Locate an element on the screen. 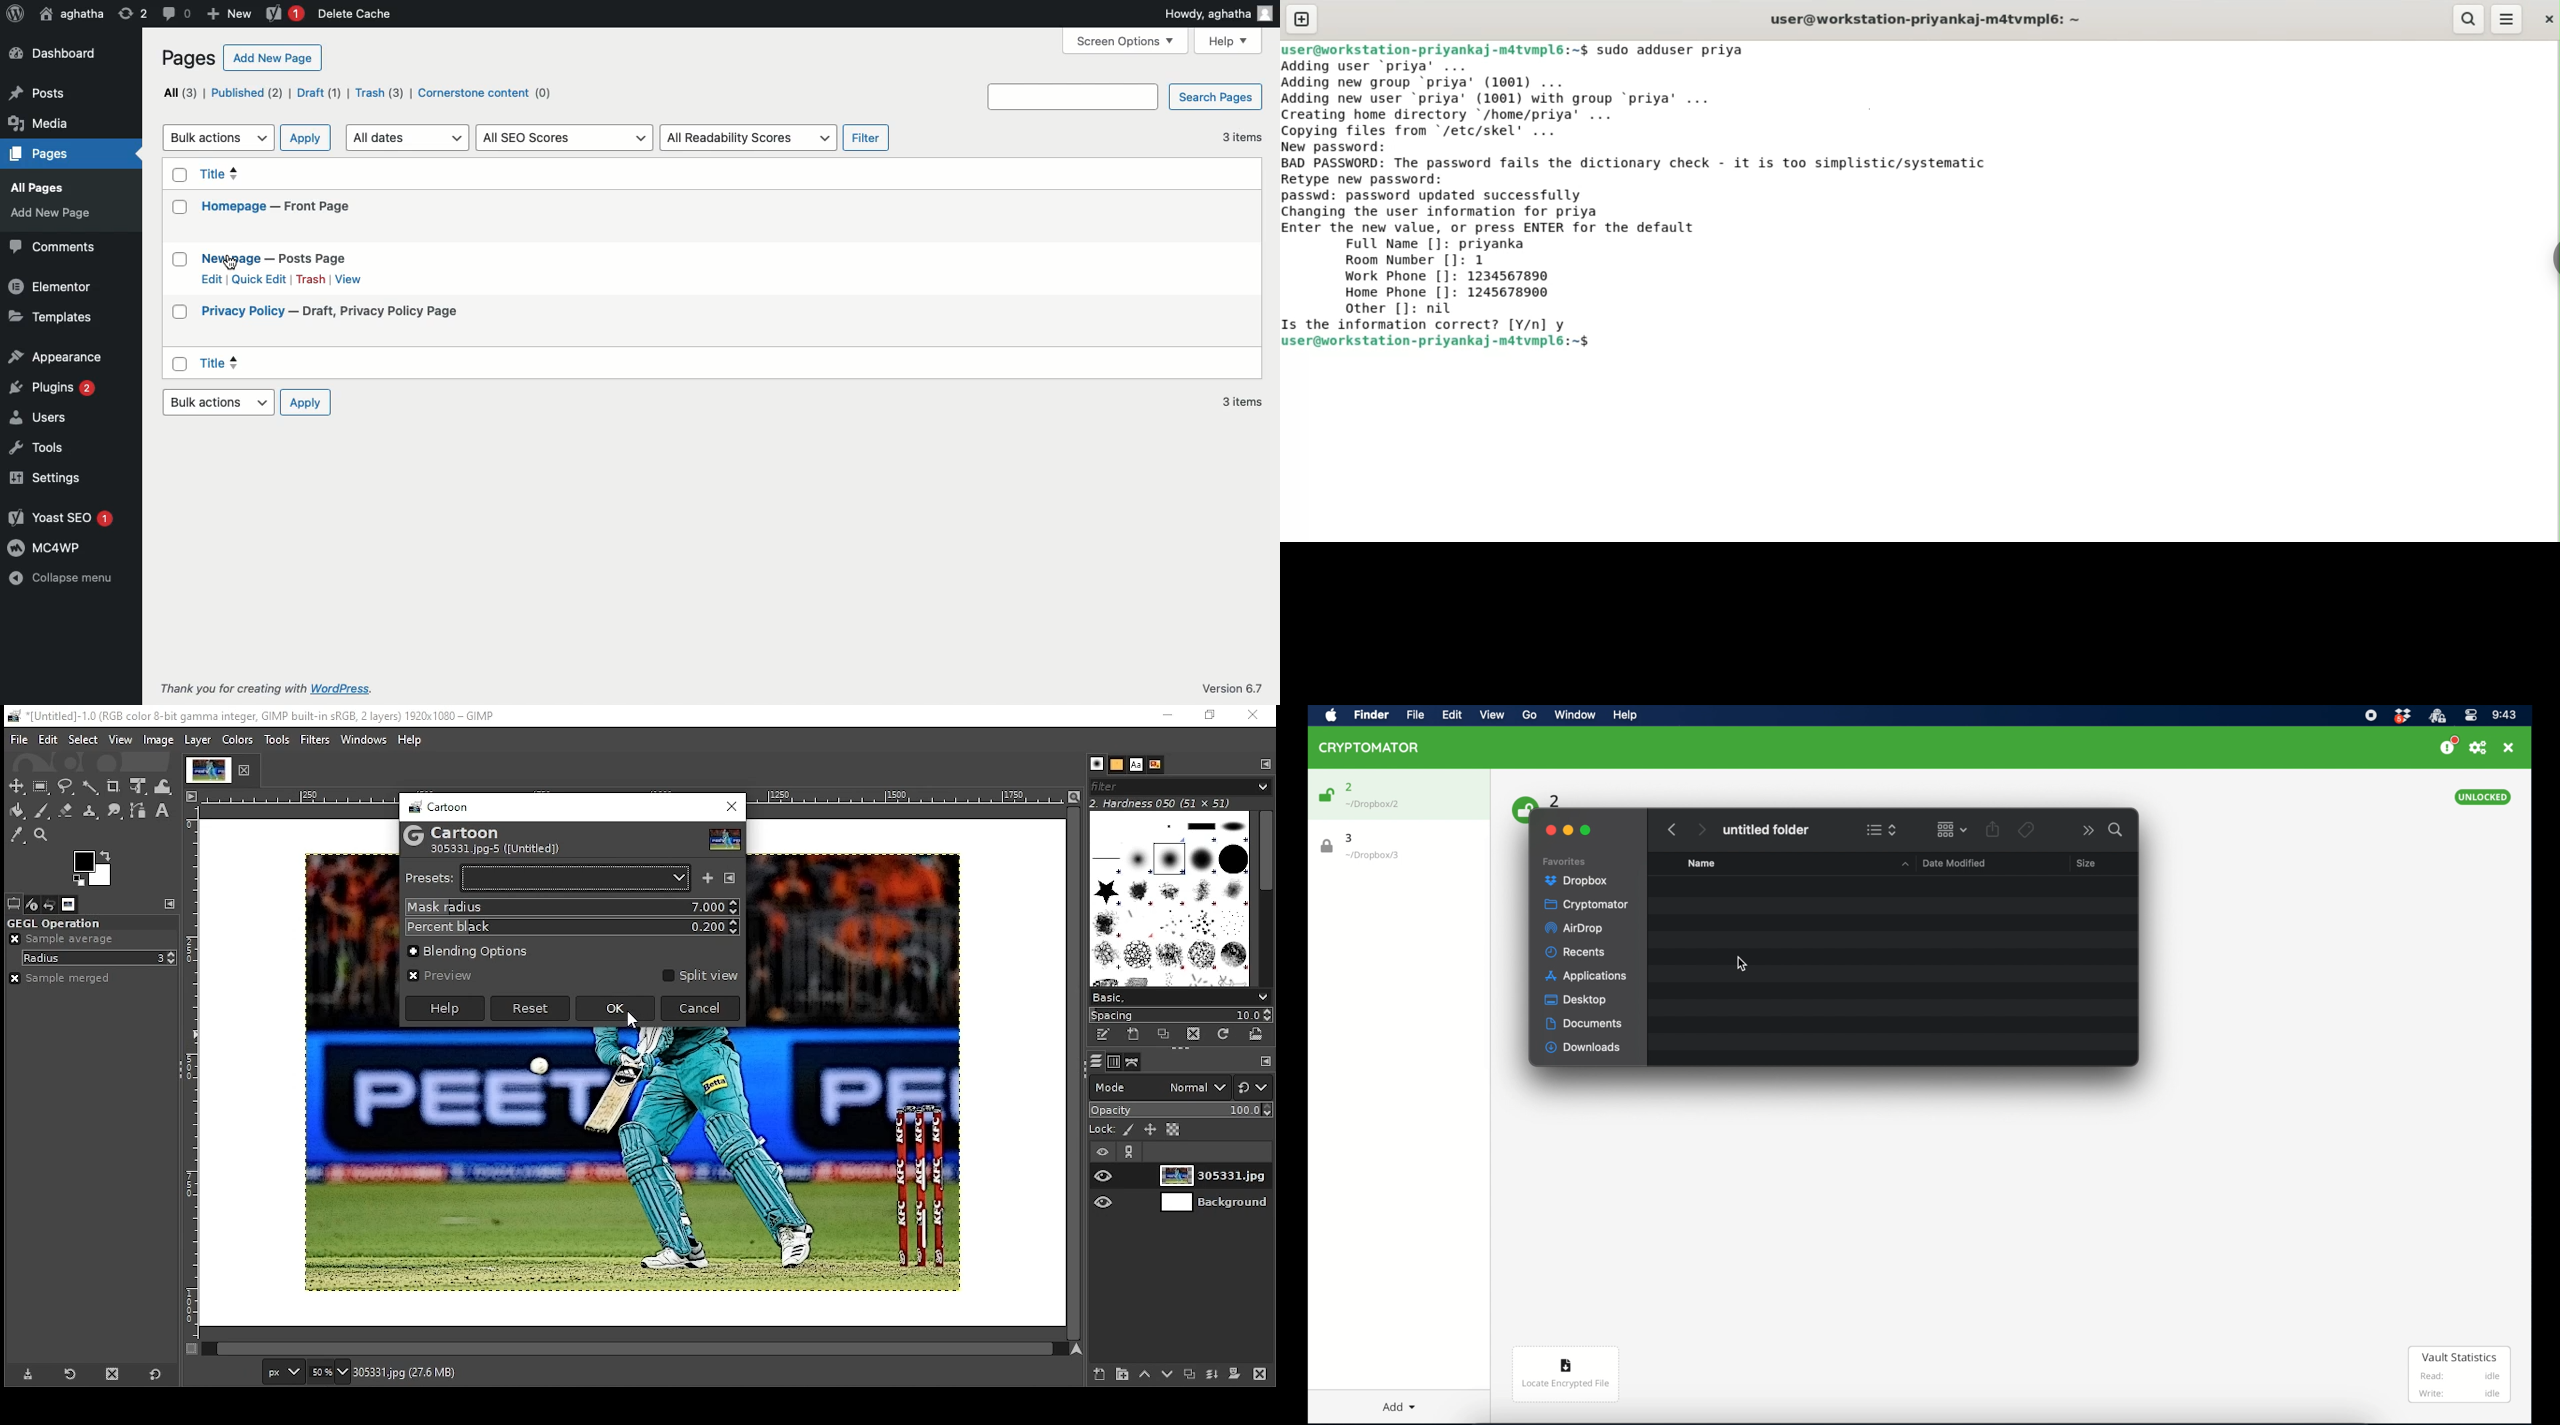  help is located at coordinates (412, 740).